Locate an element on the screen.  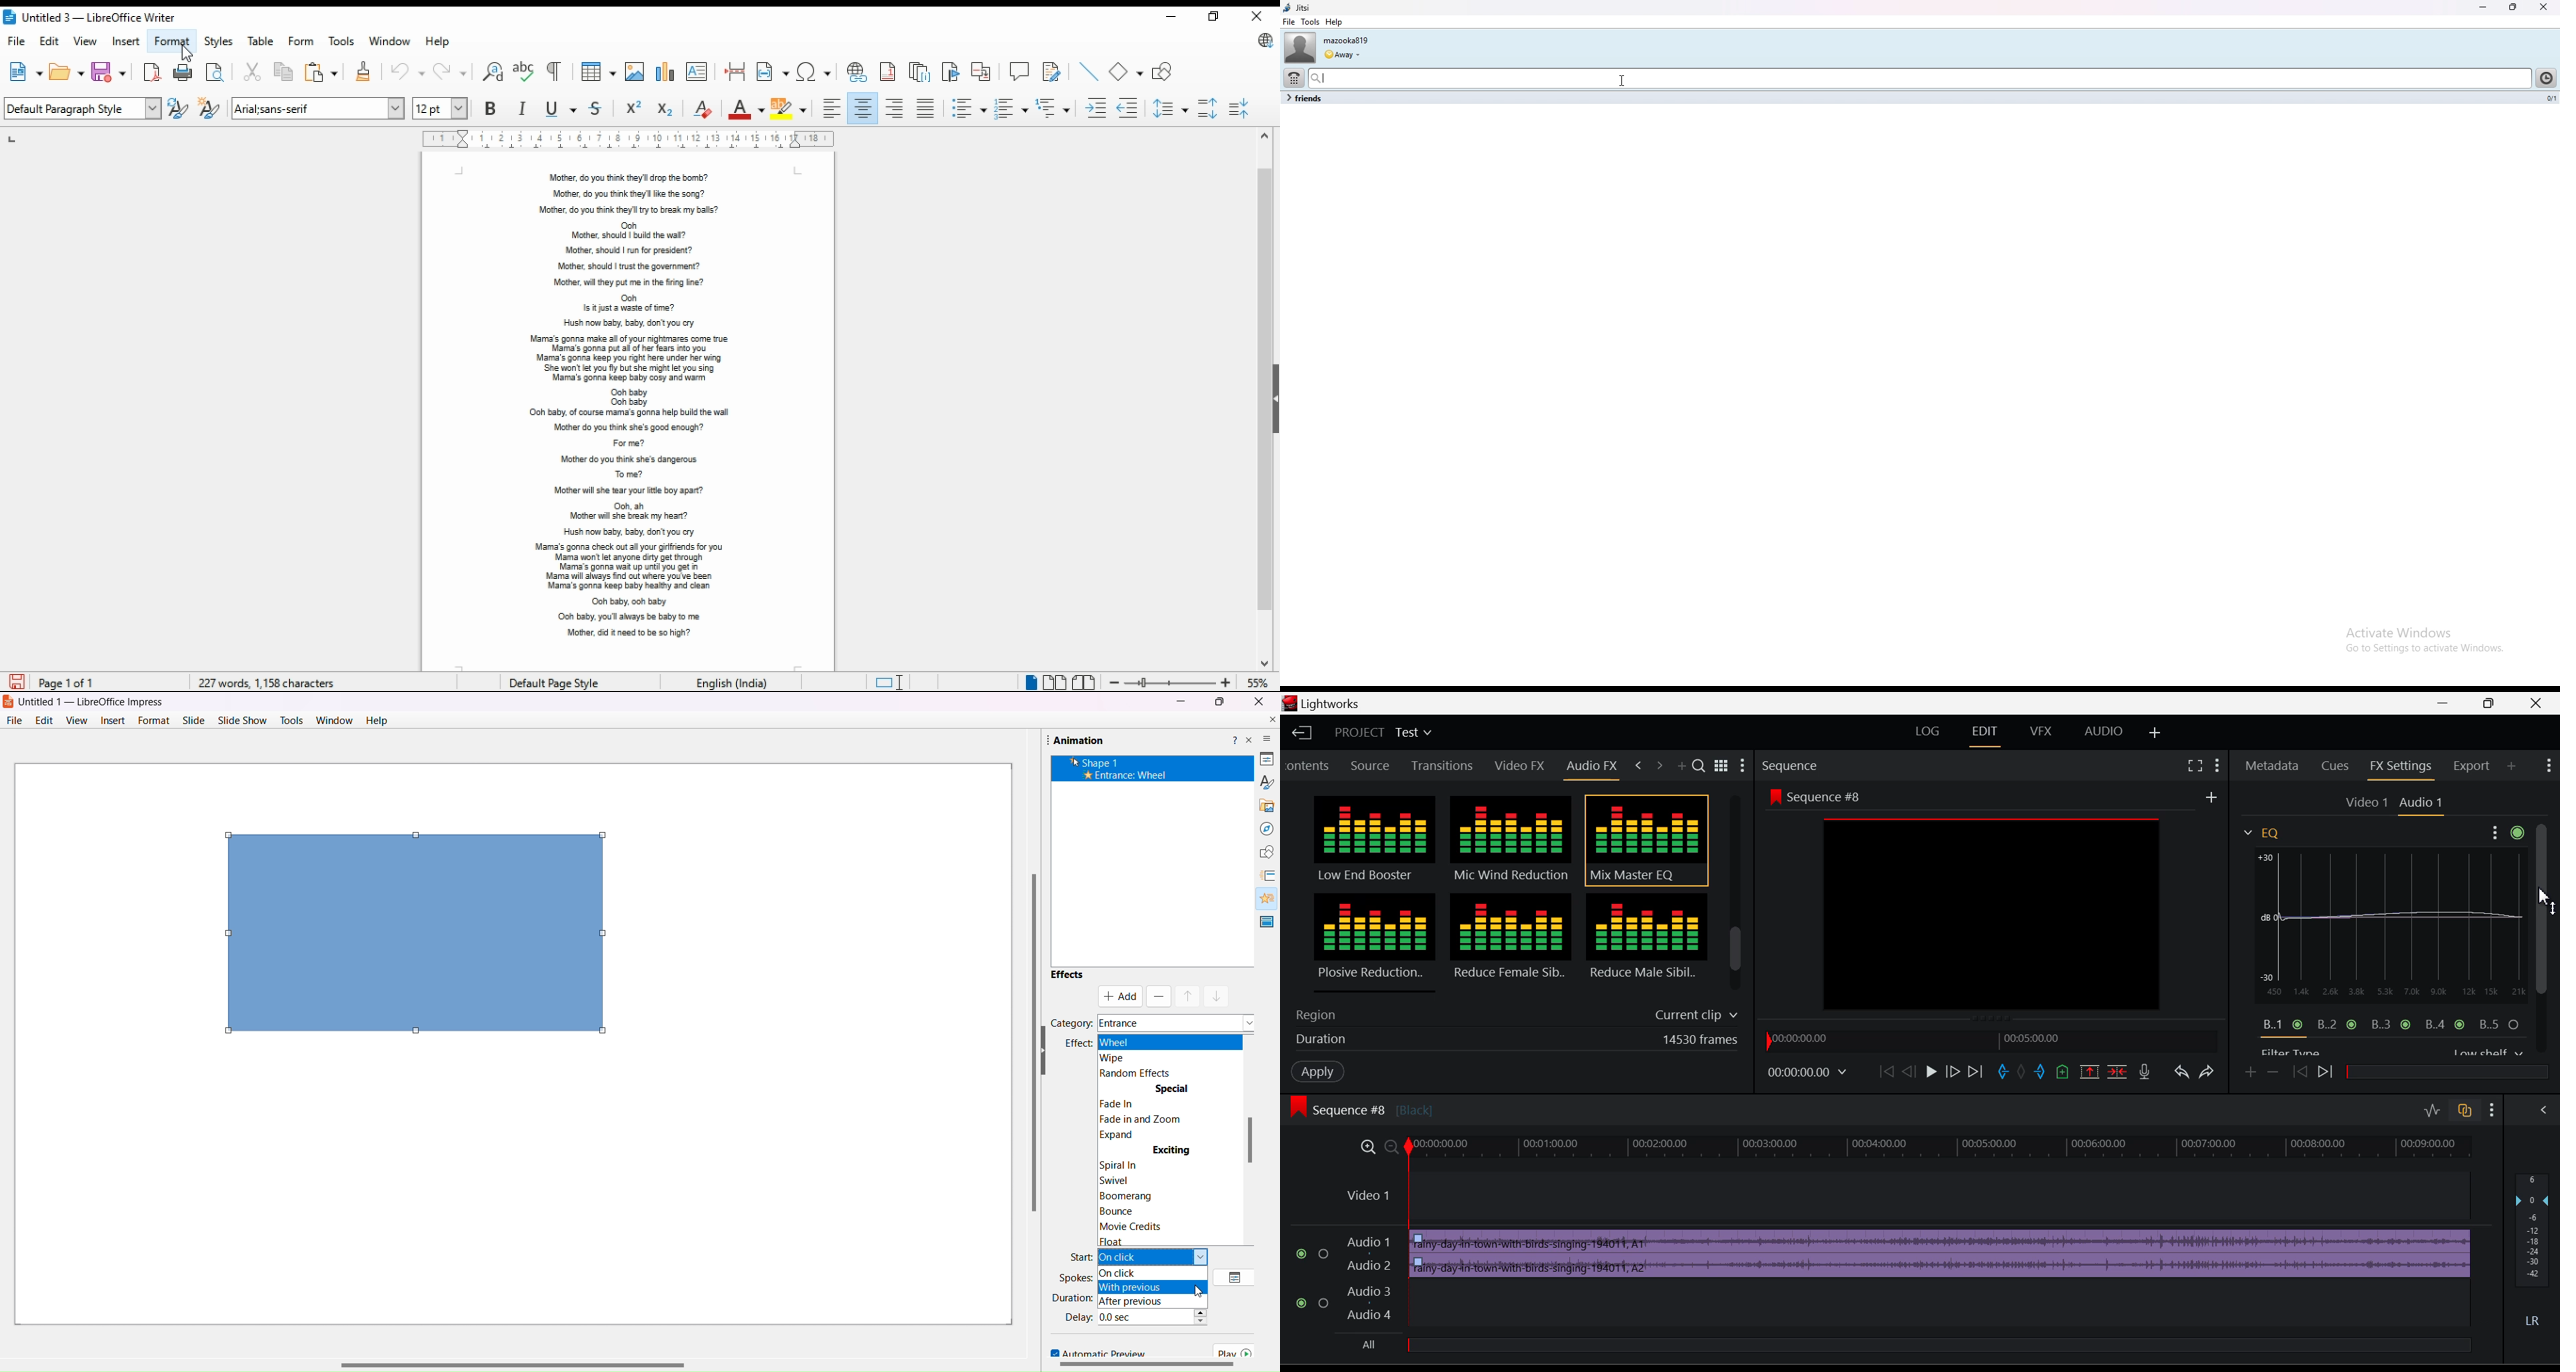
Duration increase/decrease is located at coordinates (1204, 1297).